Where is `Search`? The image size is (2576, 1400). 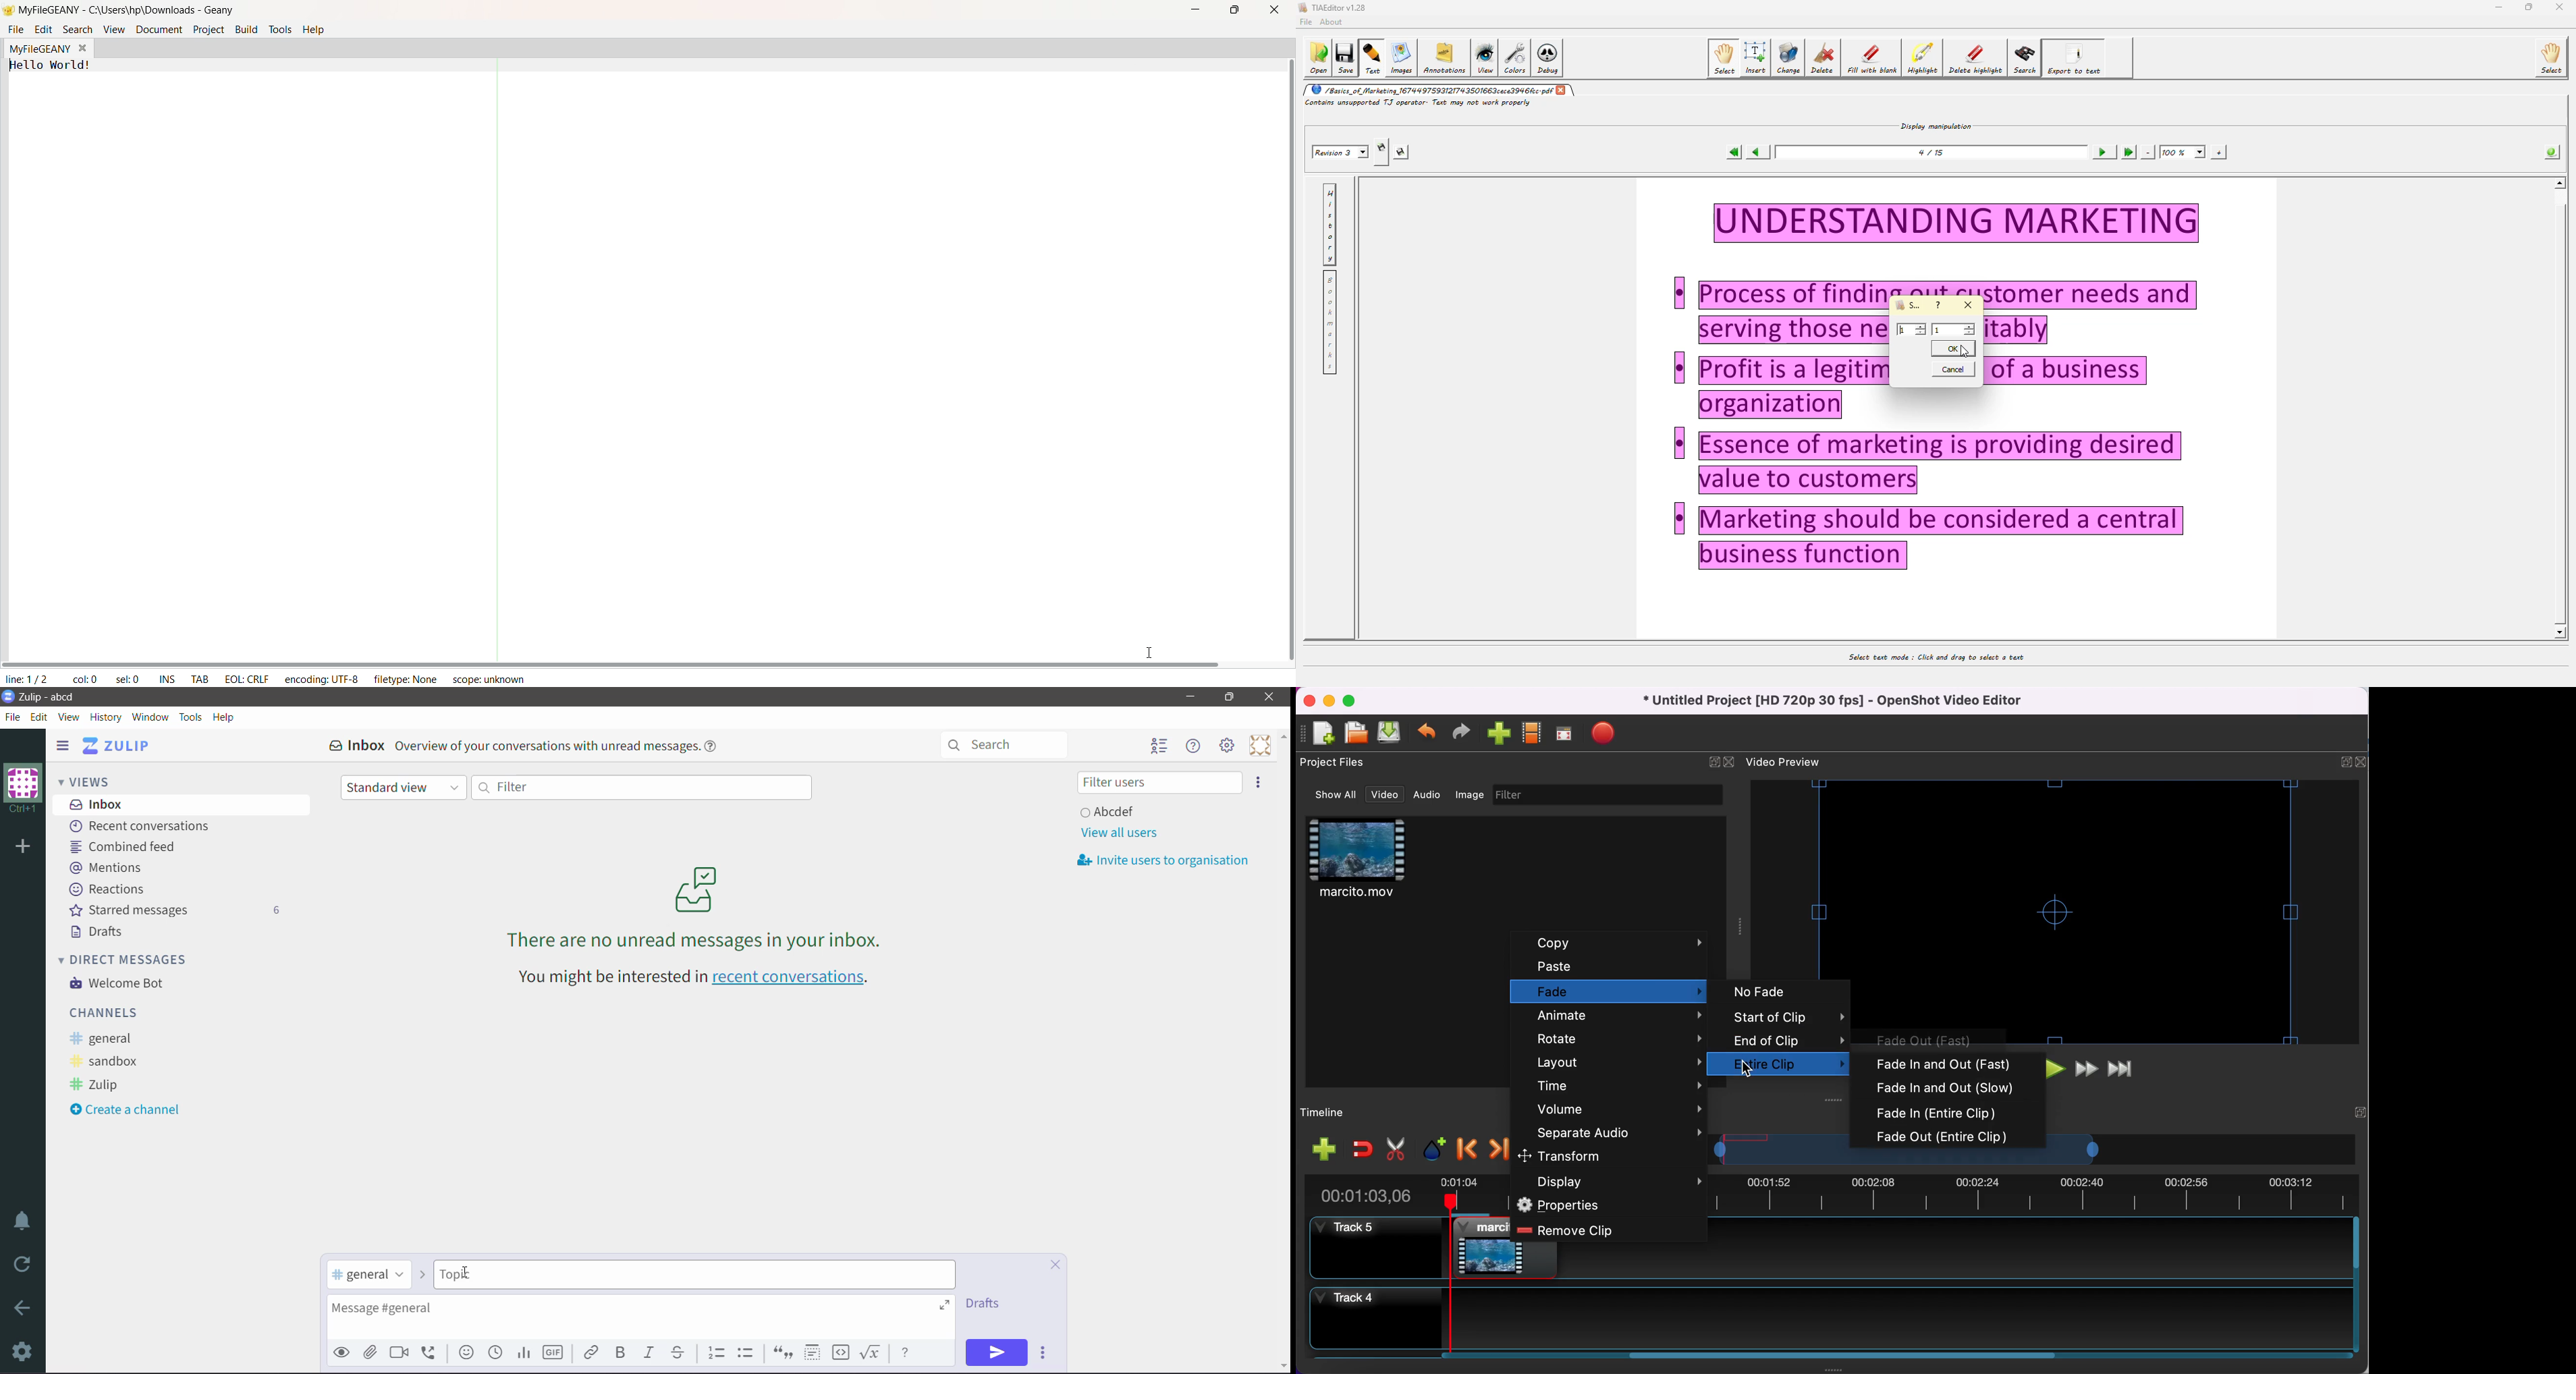
Search is located at coordinates (1010, 743).